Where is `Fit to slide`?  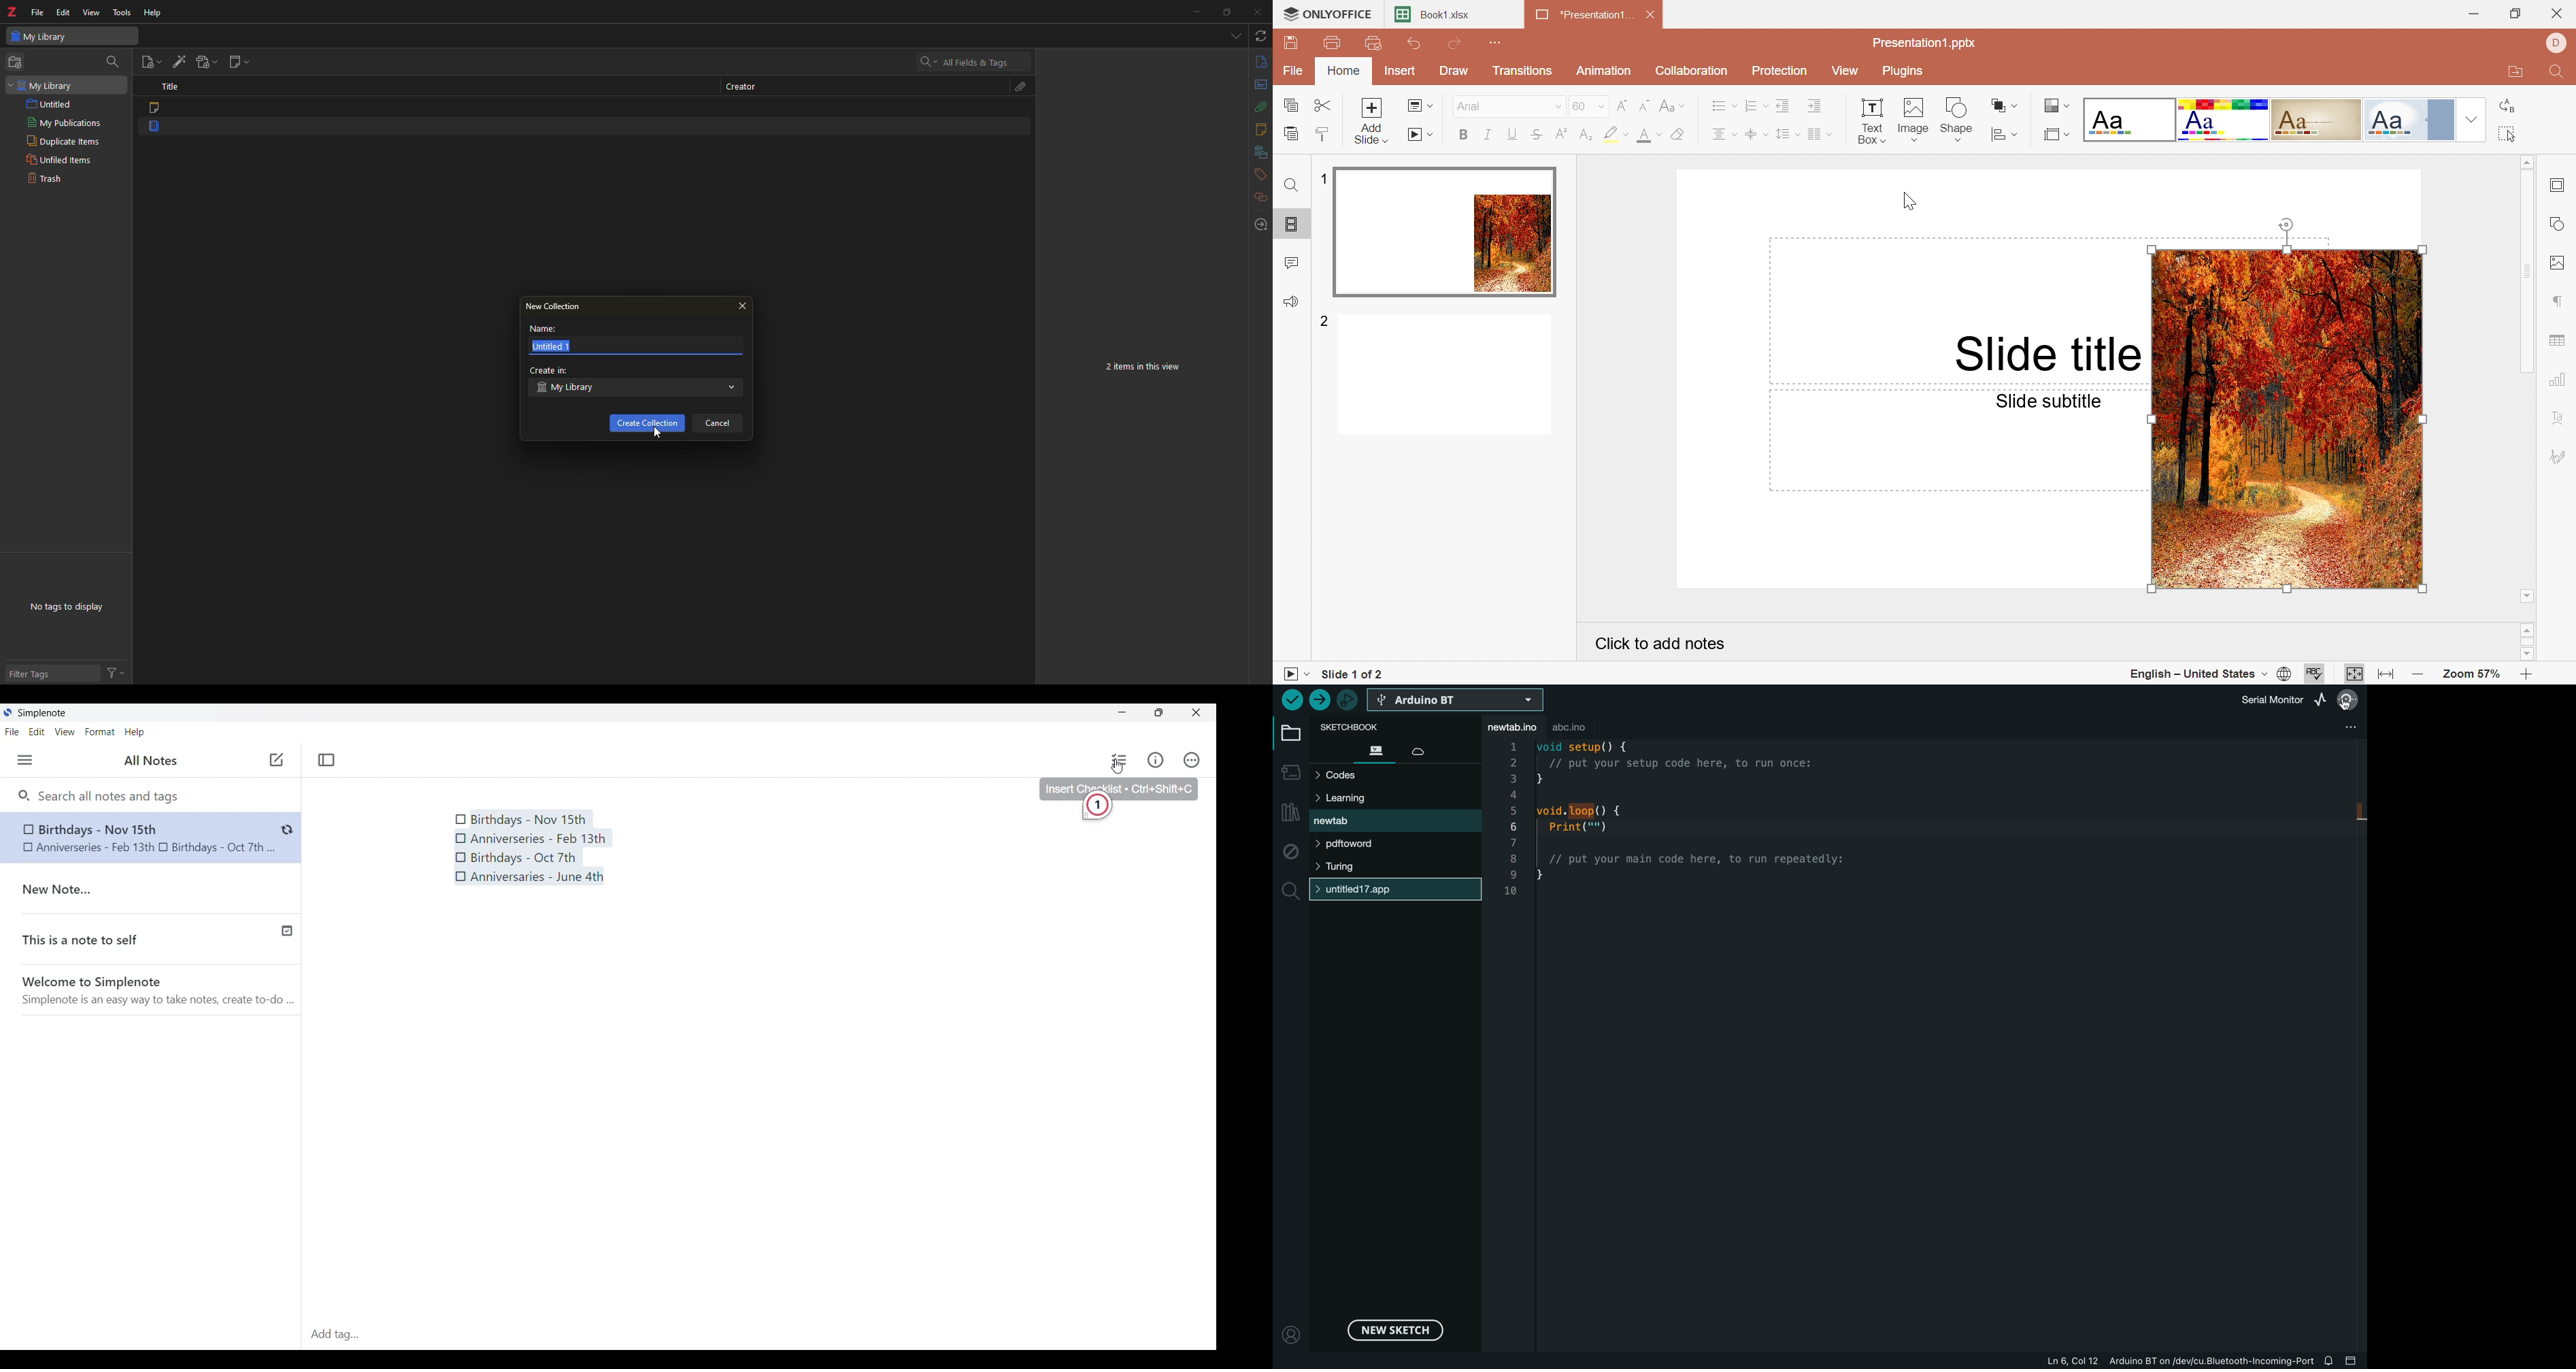 Fit to slide is located at coordinates (2354, 673).